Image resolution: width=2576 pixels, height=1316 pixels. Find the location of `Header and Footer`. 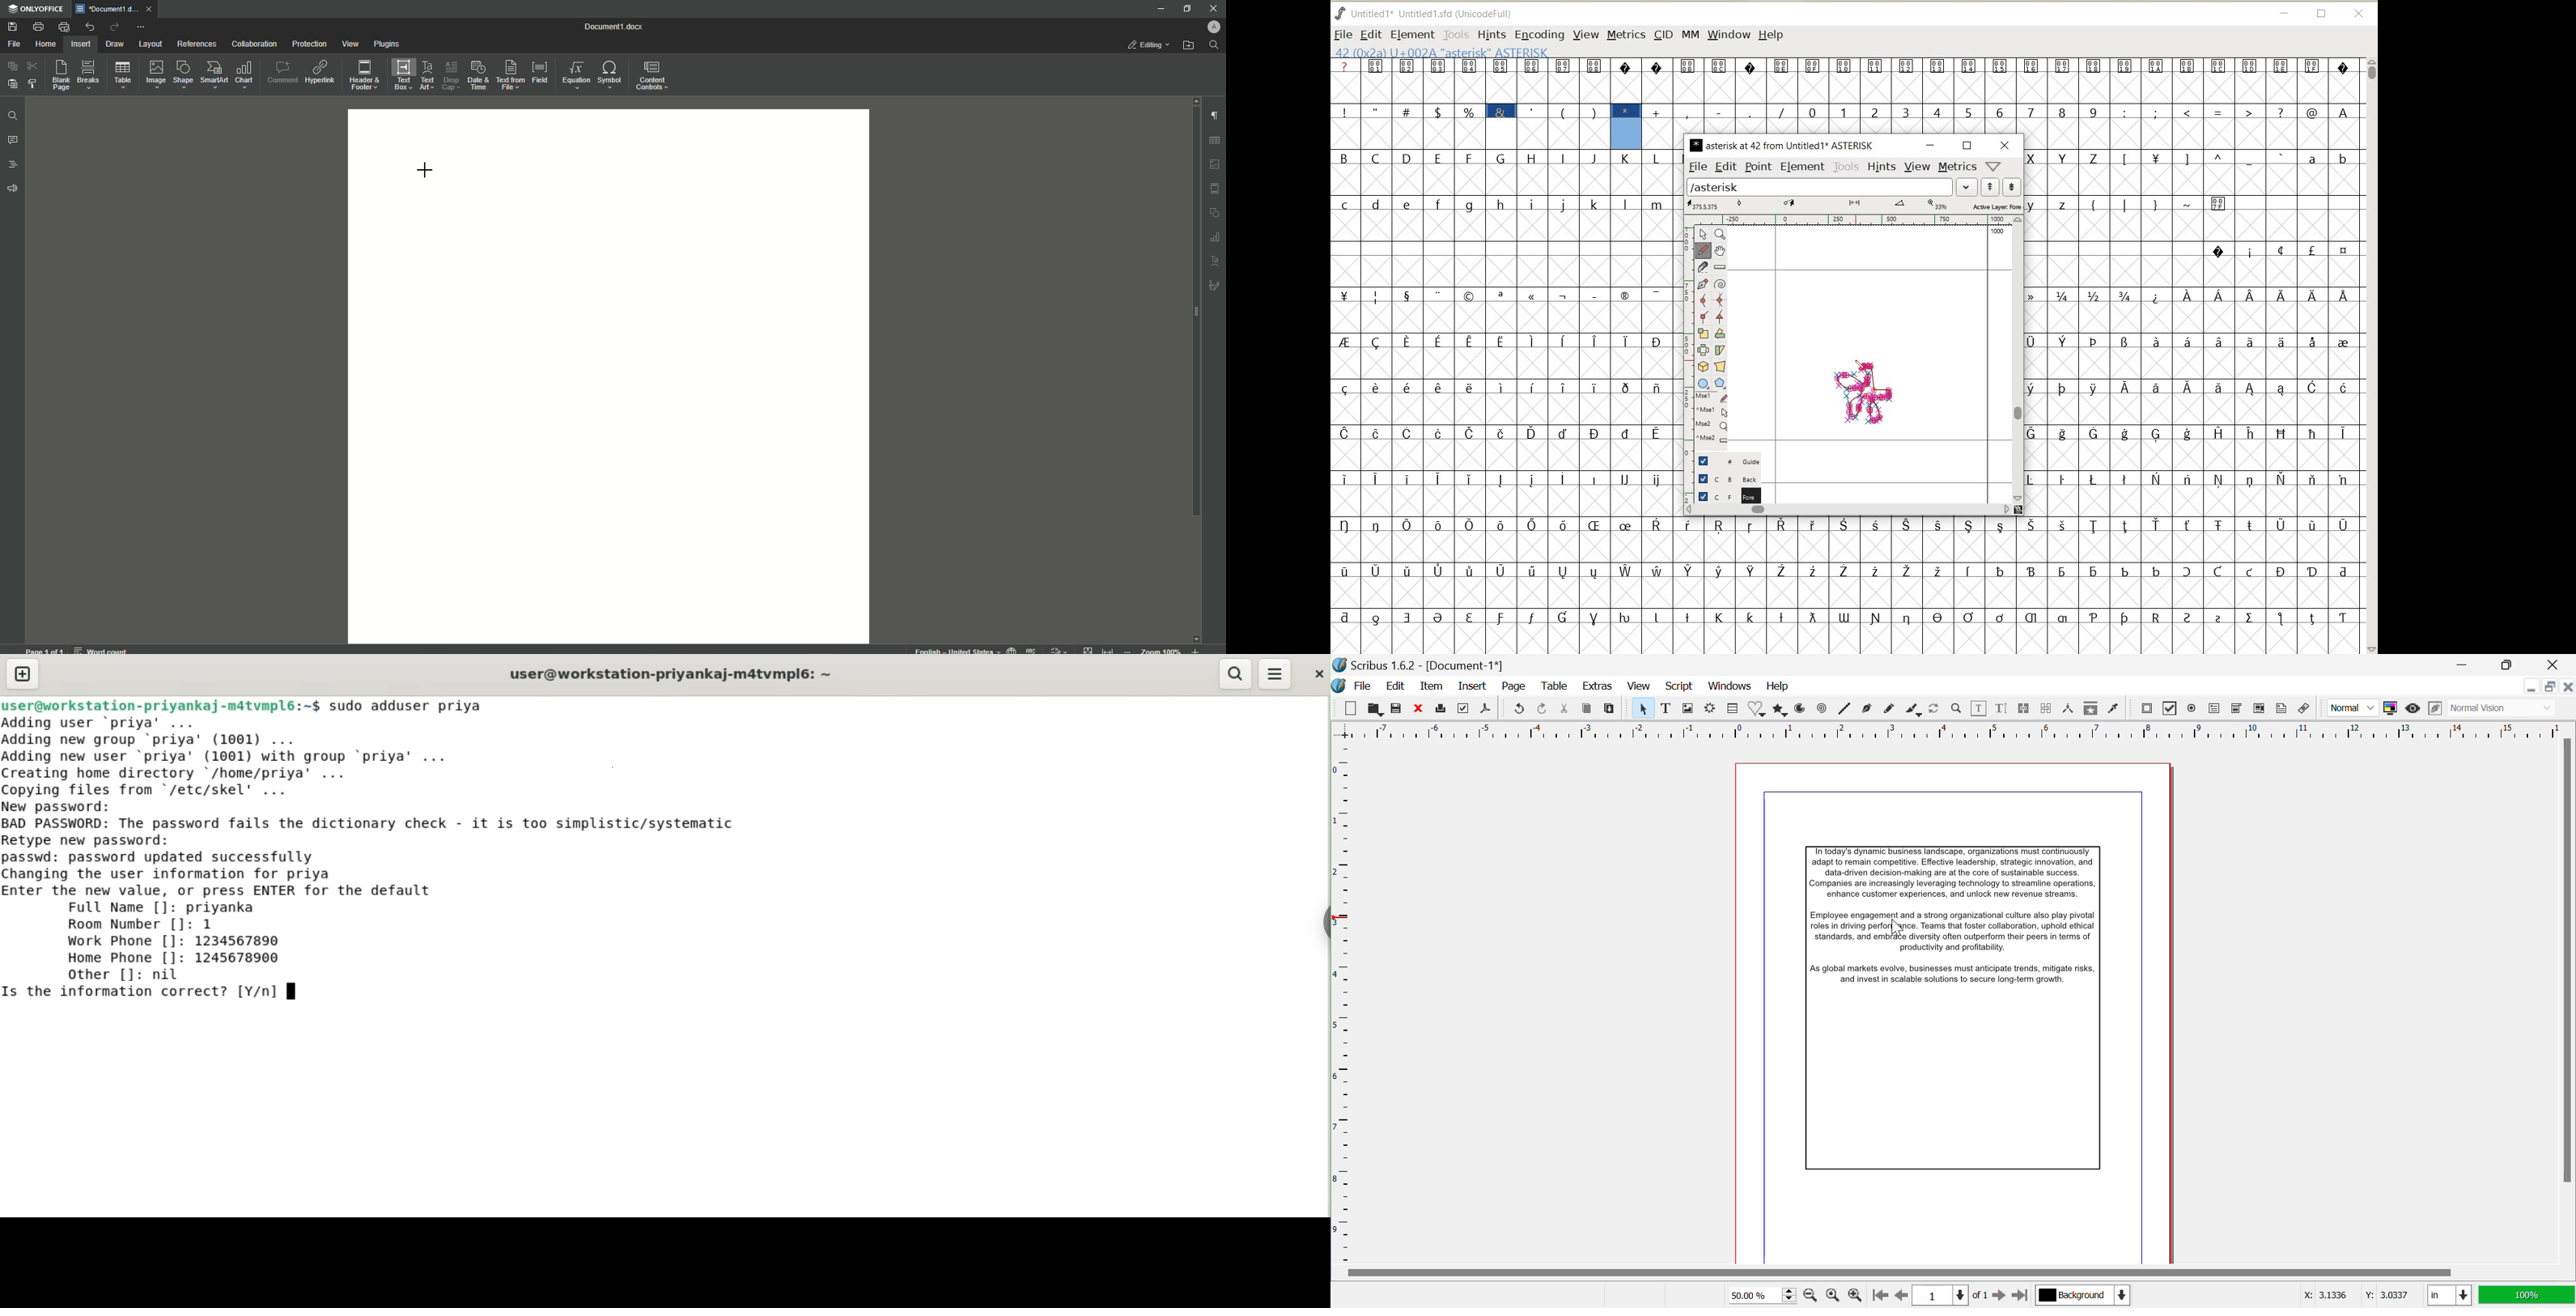

Header and Footer is located at coordinates (363, 76).